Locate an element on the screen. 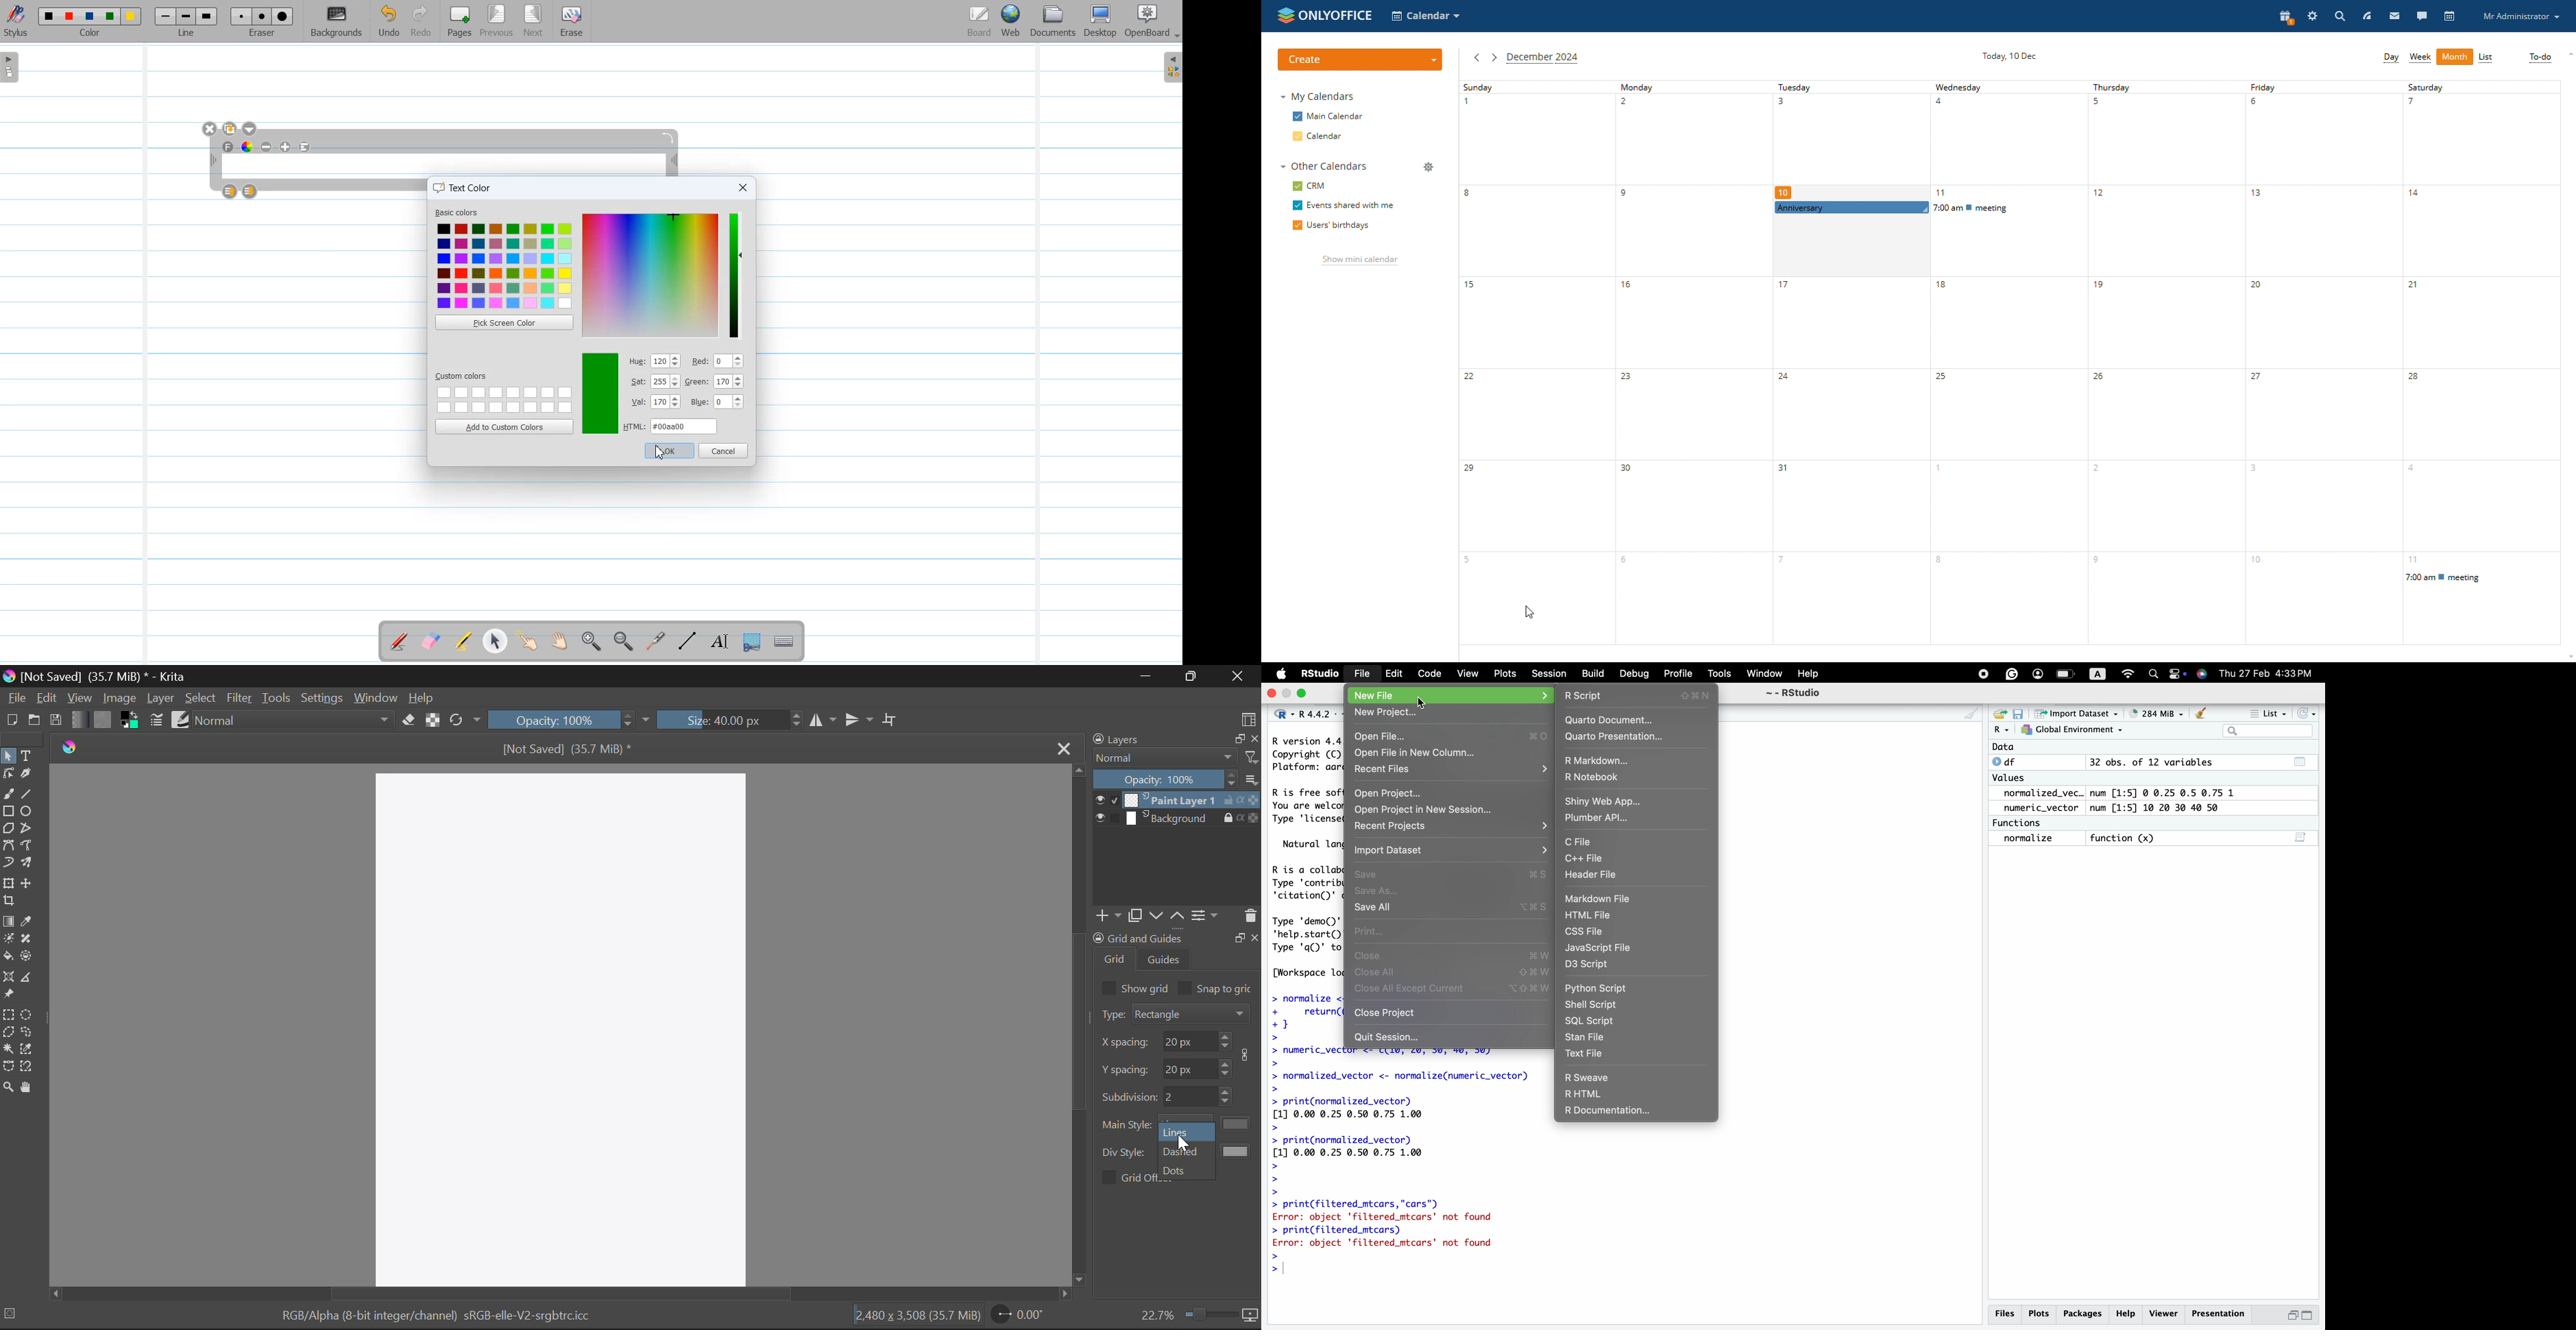 The height and width of the screenshot is (1344, 2576). Text Colors is located at coordinates (505, 266).